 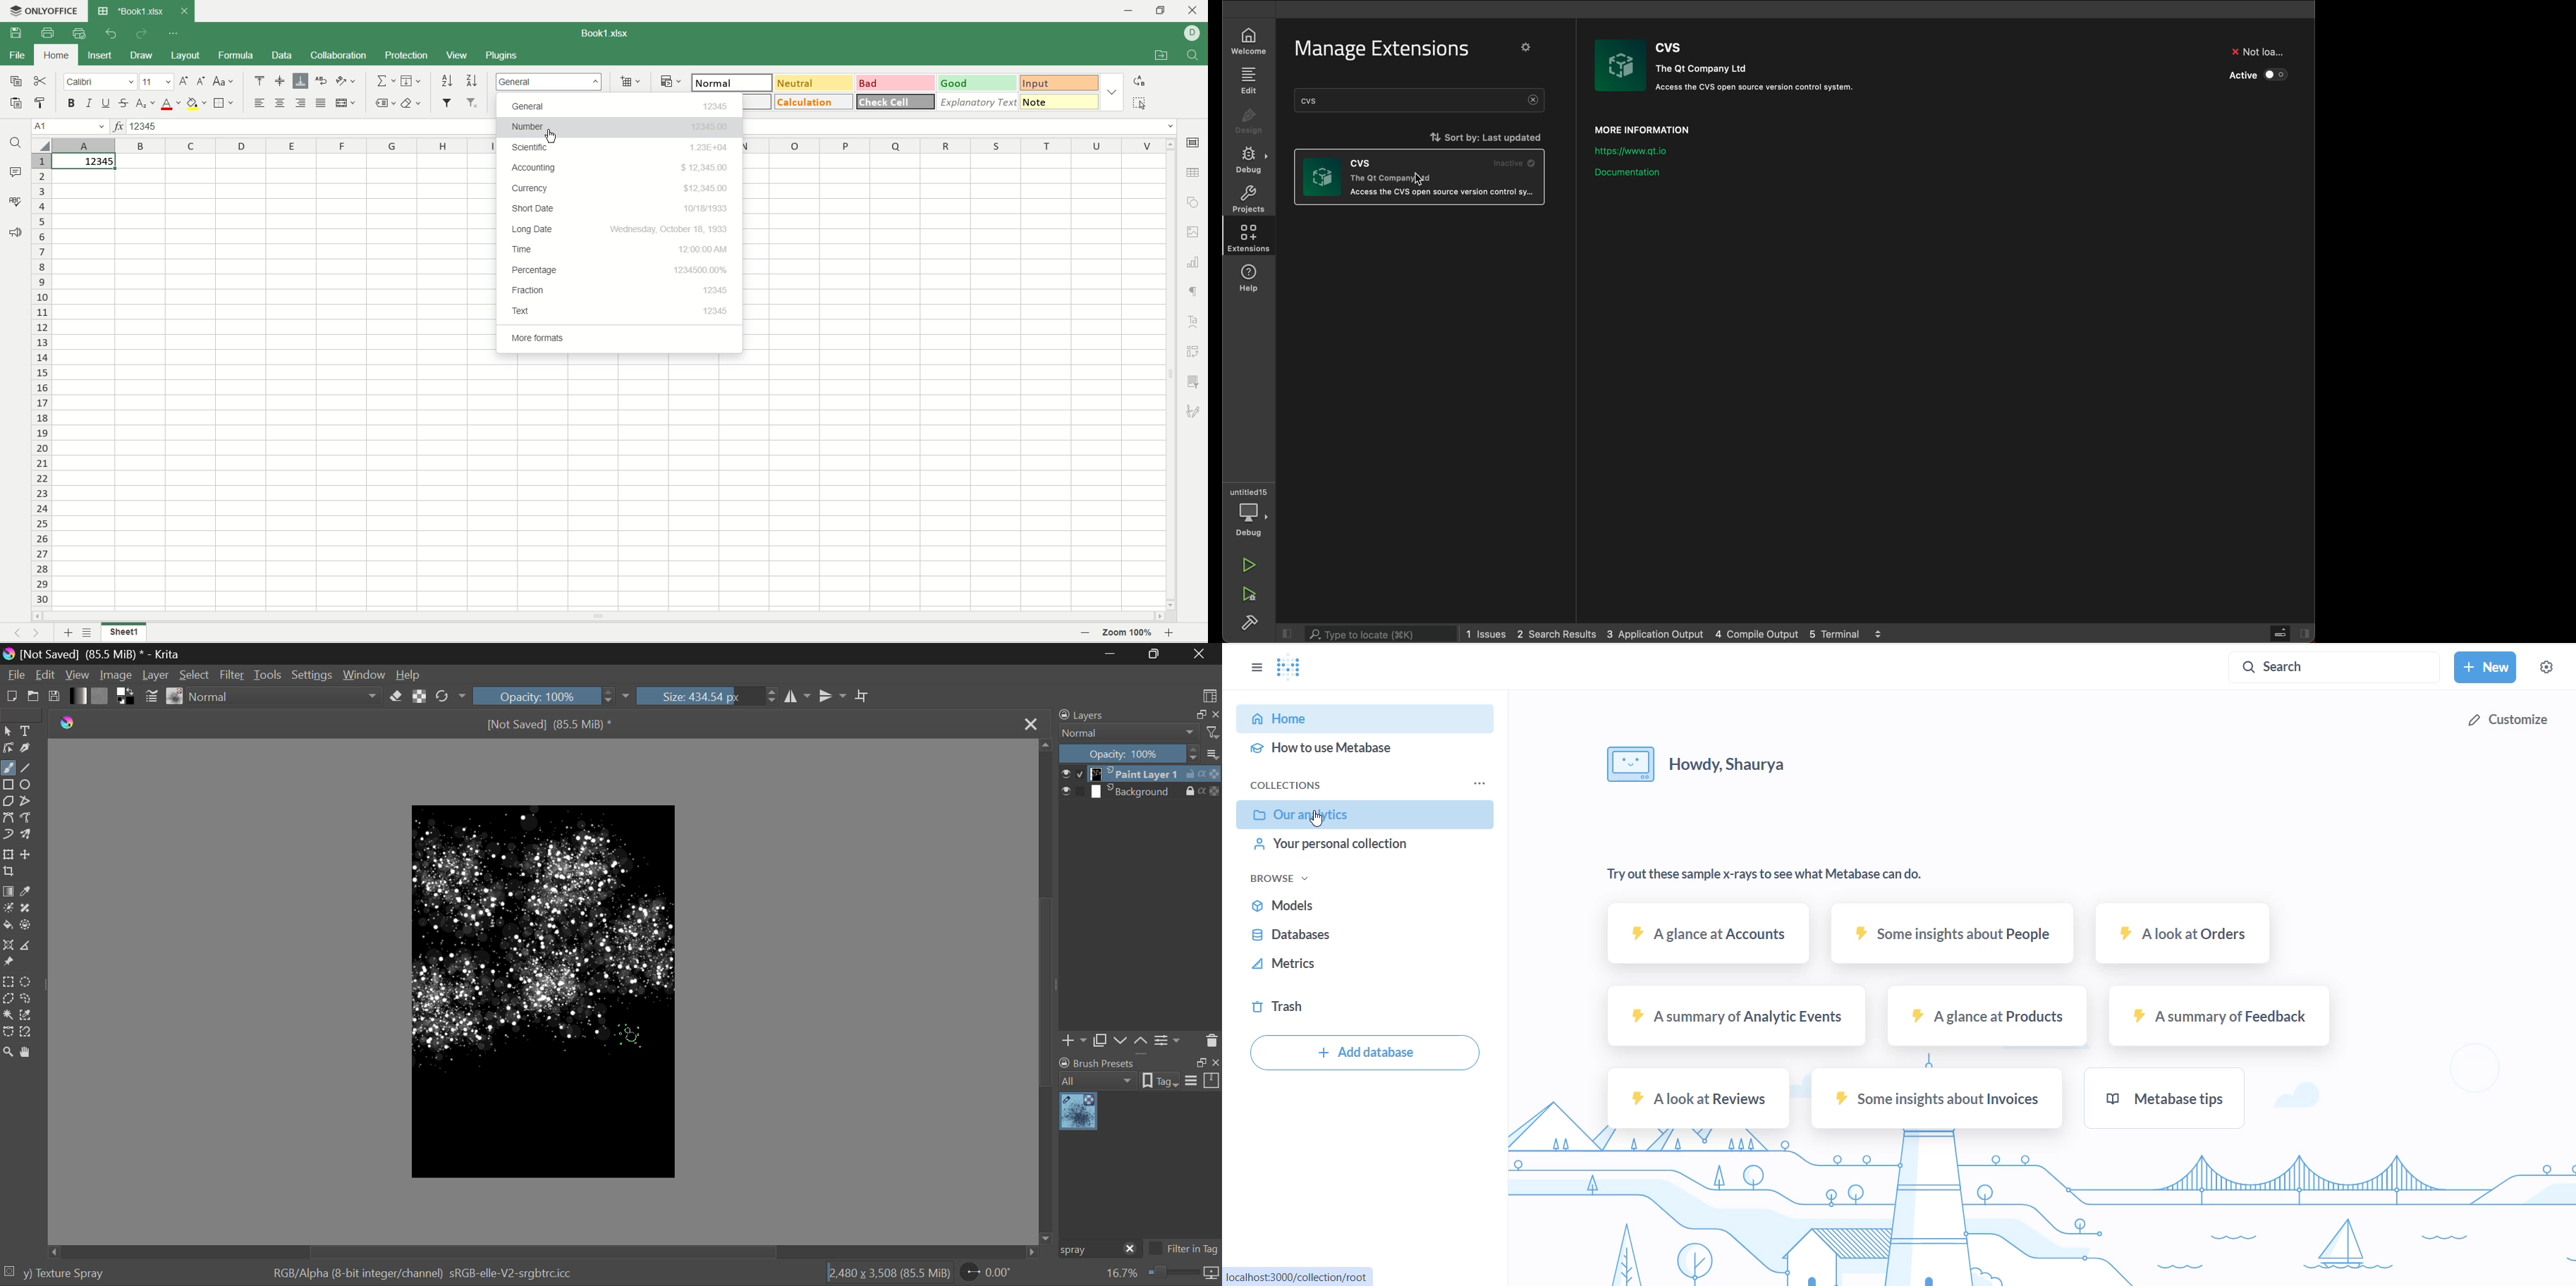 What do you see at coordinates (631, 82) in the screenshot?
I see `insert cell` at bounding box center [631, 82].